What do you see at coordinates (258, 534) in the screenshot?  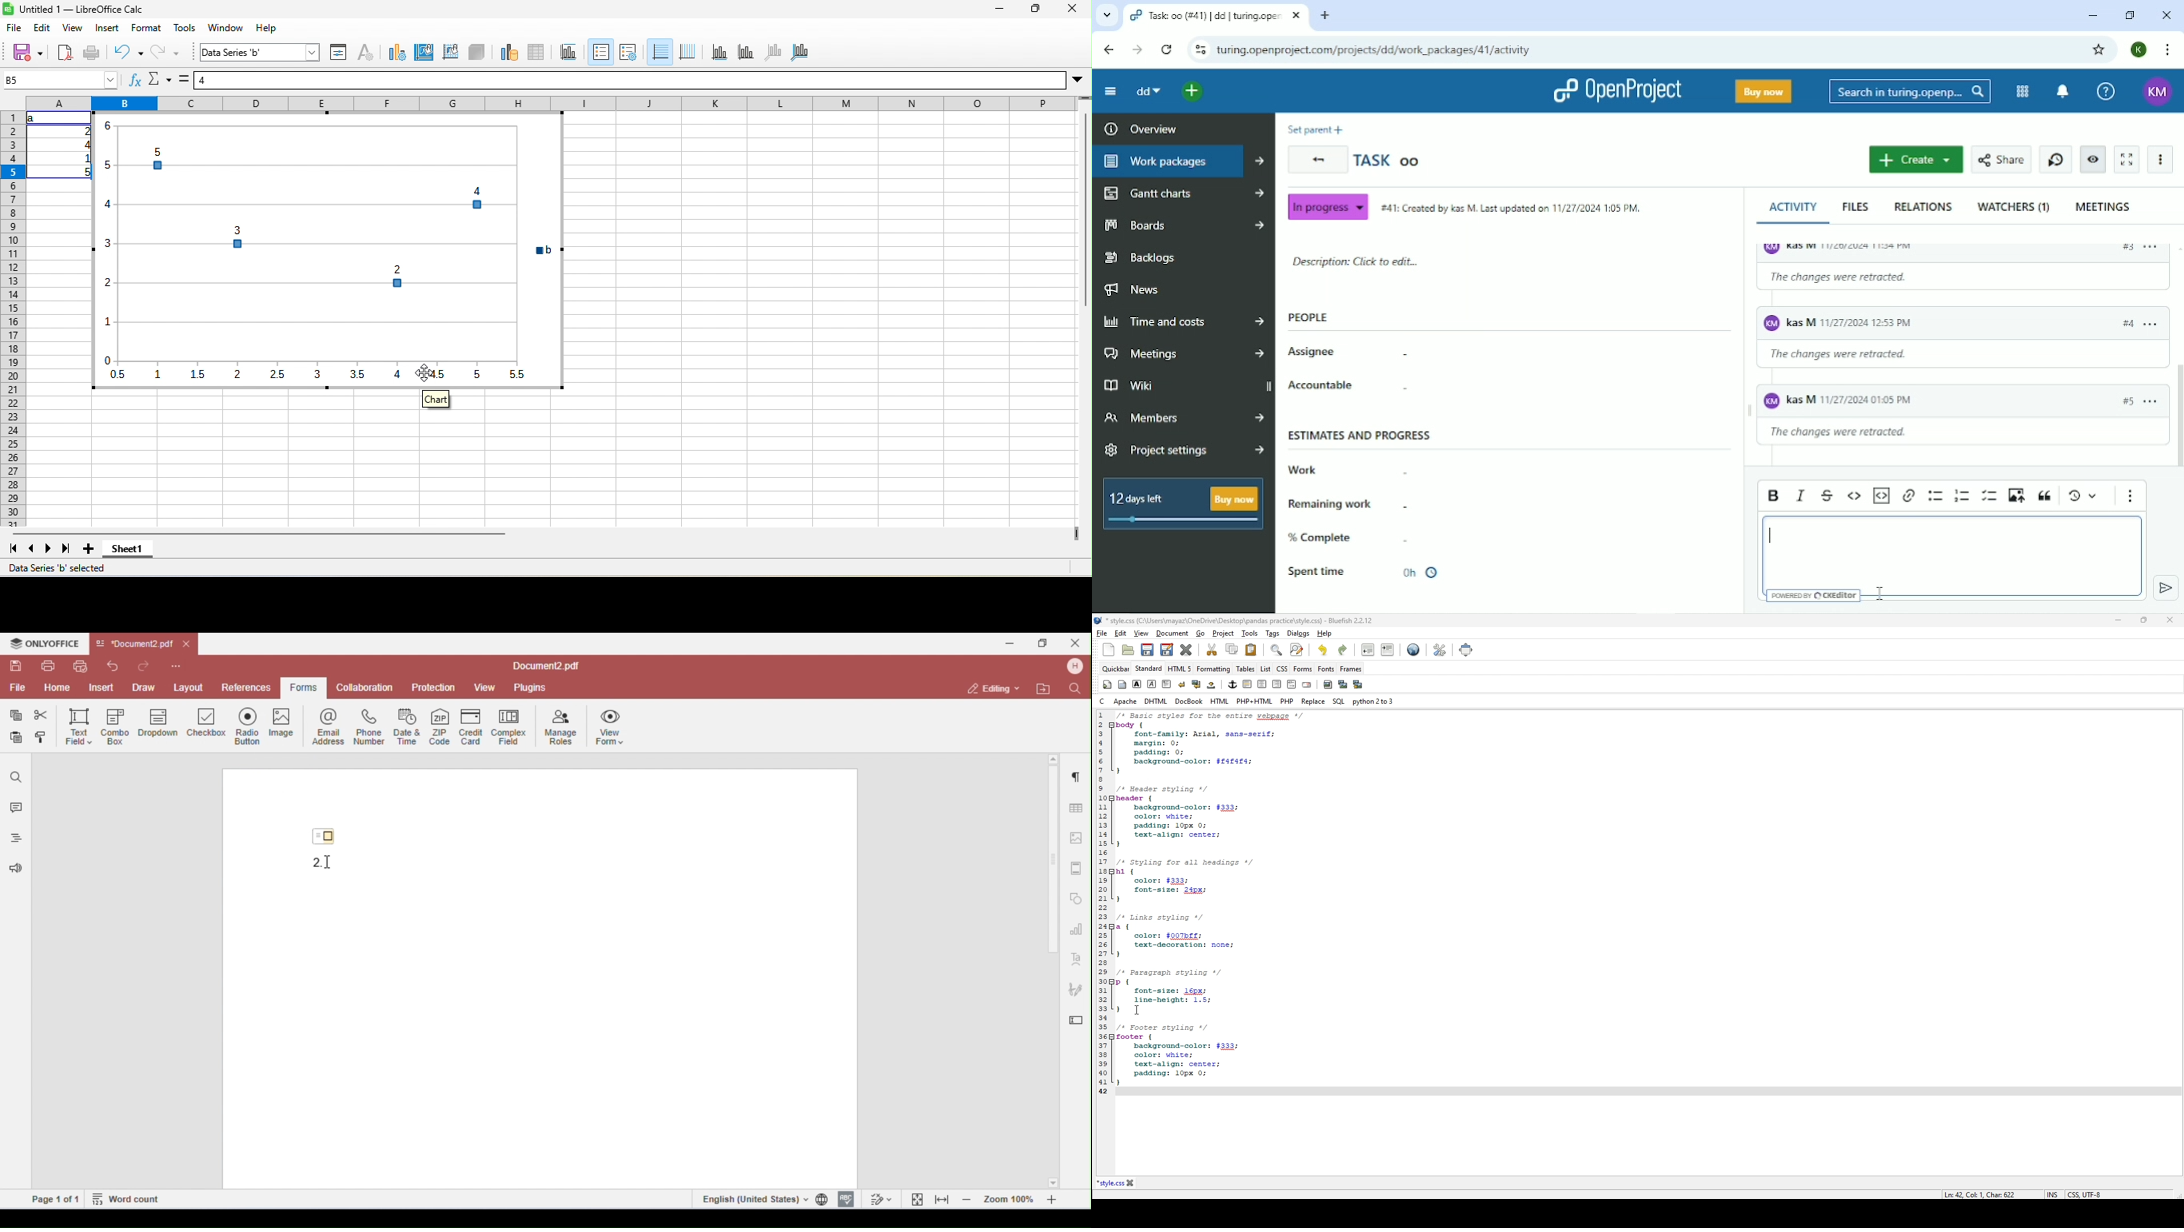 I see `horizontal scroll bar` at bounding box center [258, 534].